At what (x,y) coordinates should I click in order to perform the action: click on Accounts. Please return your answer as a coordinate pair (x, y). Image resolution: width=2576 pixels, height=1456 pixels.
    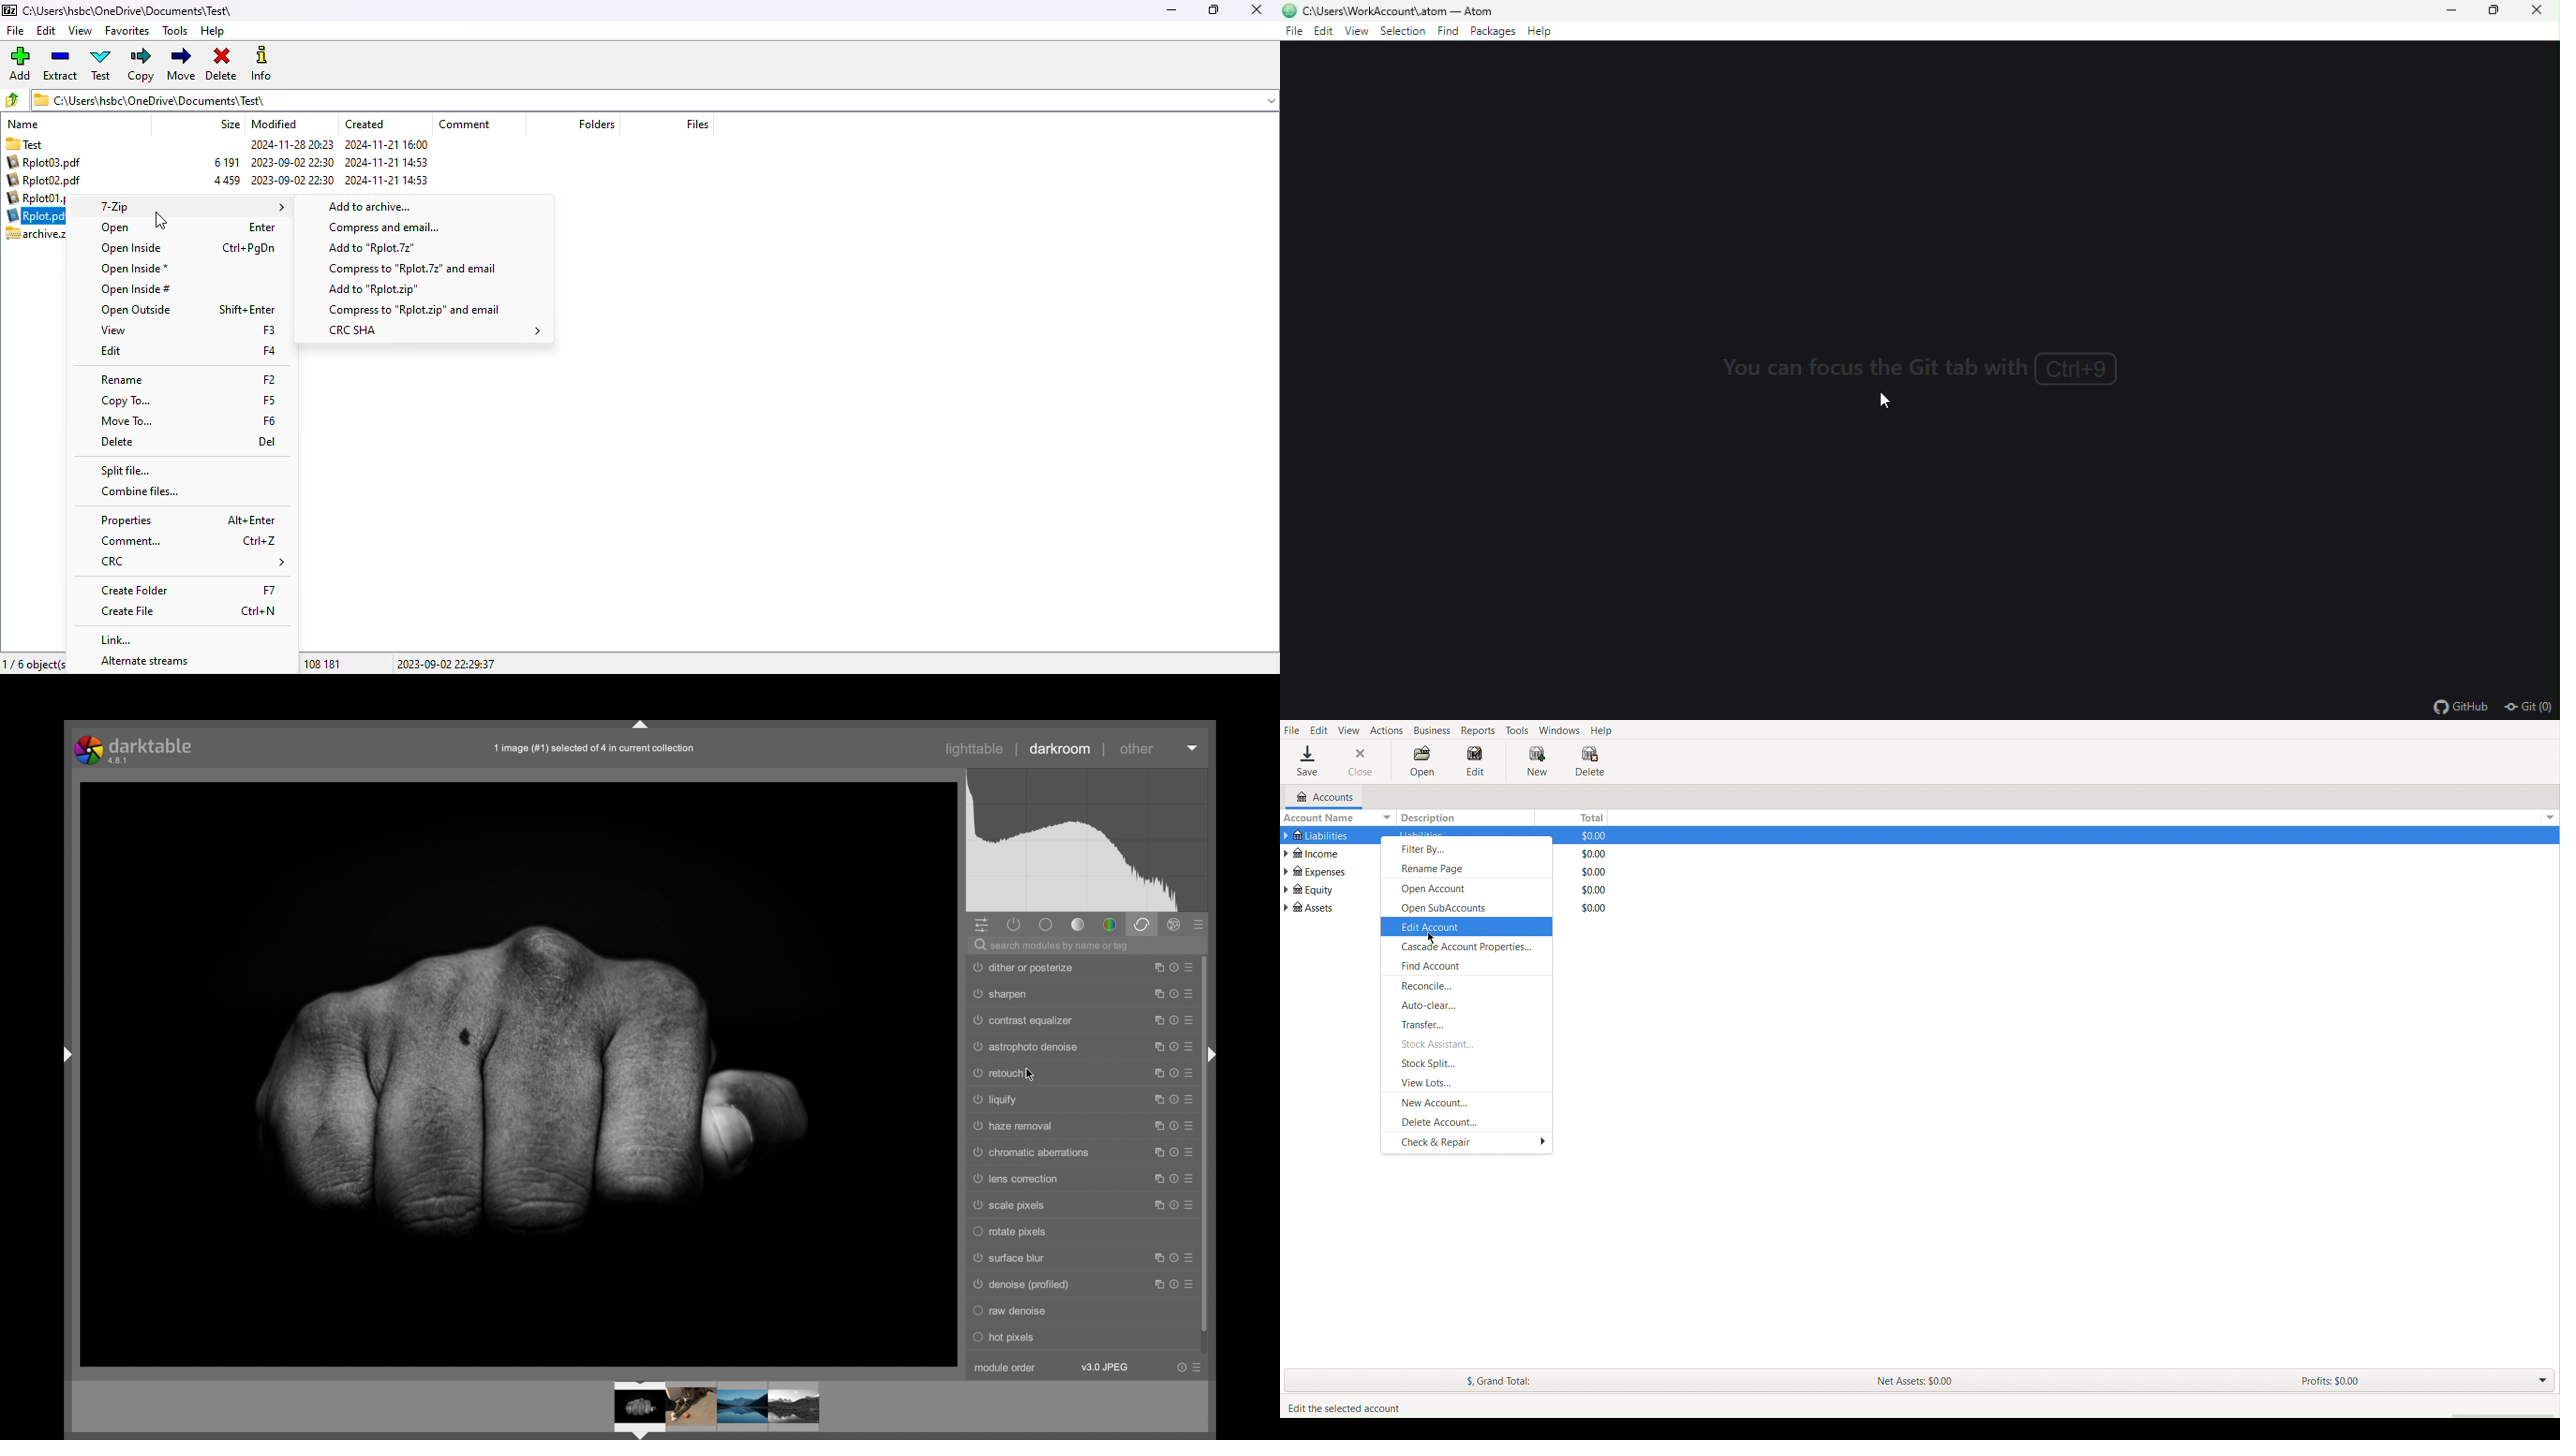
    Looking at the image, I should click on (1319, 797).